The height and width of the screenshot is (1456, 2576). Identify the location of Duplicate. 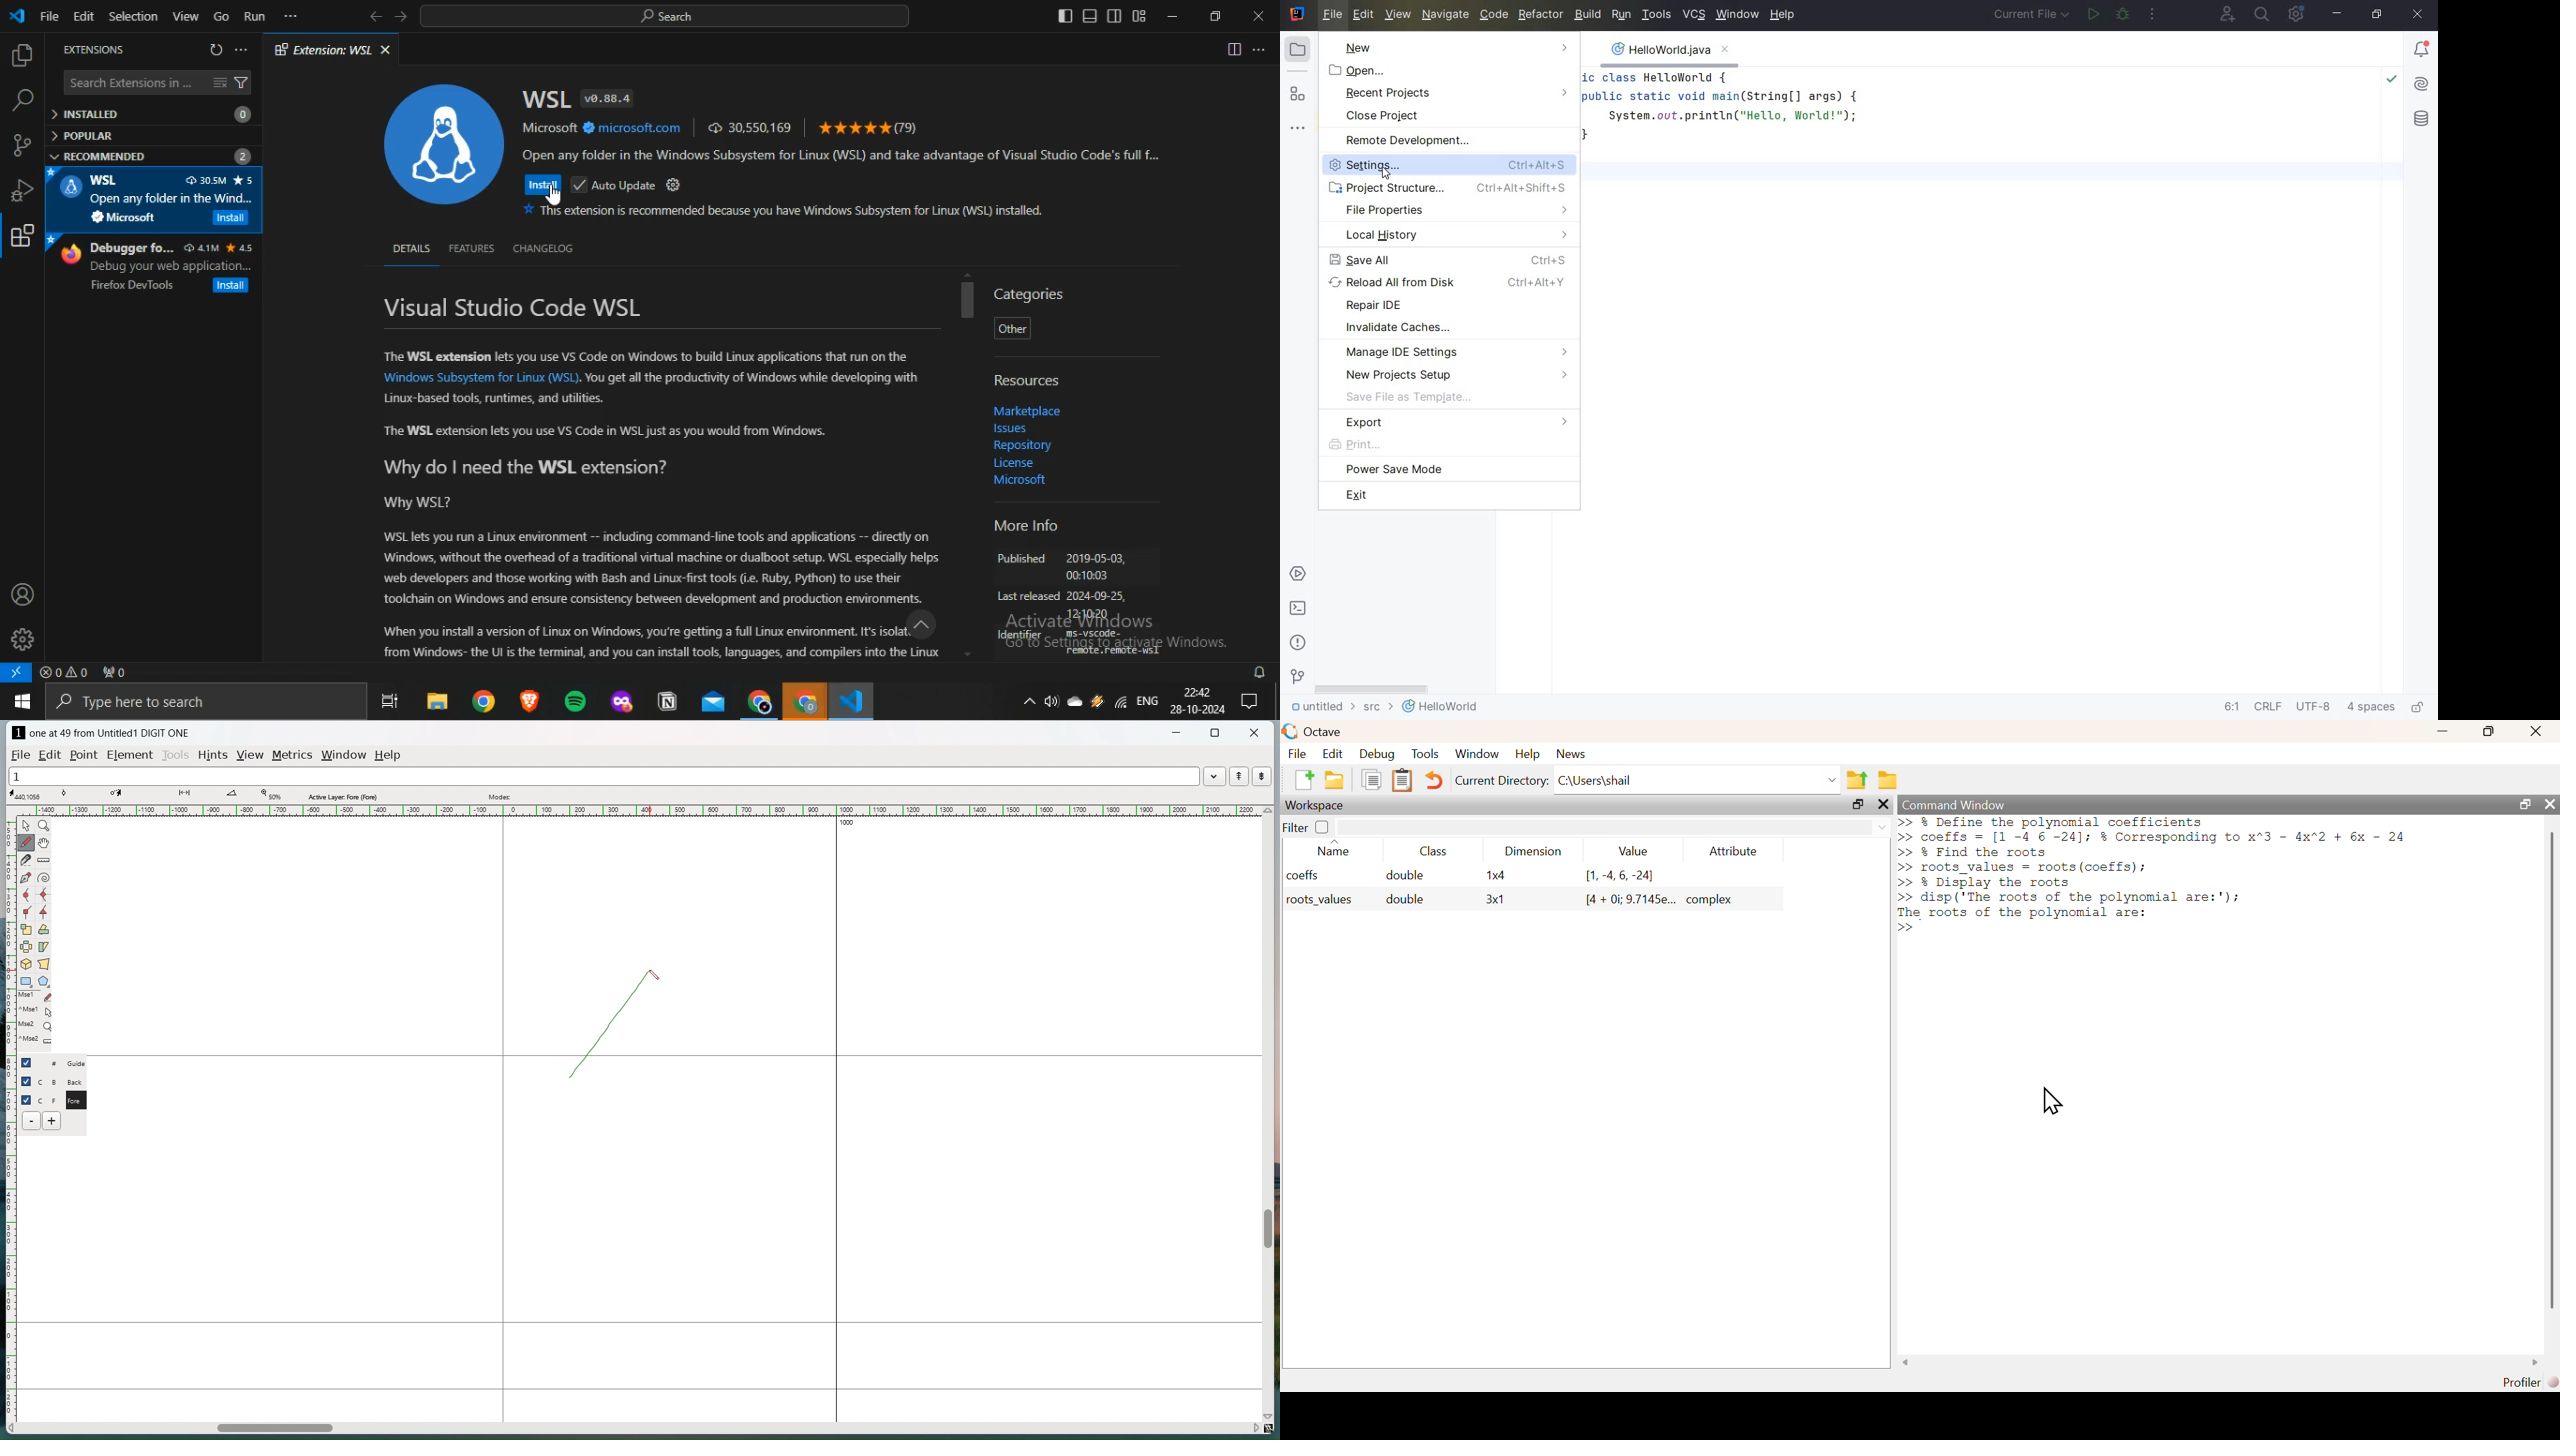
(1372, 781).